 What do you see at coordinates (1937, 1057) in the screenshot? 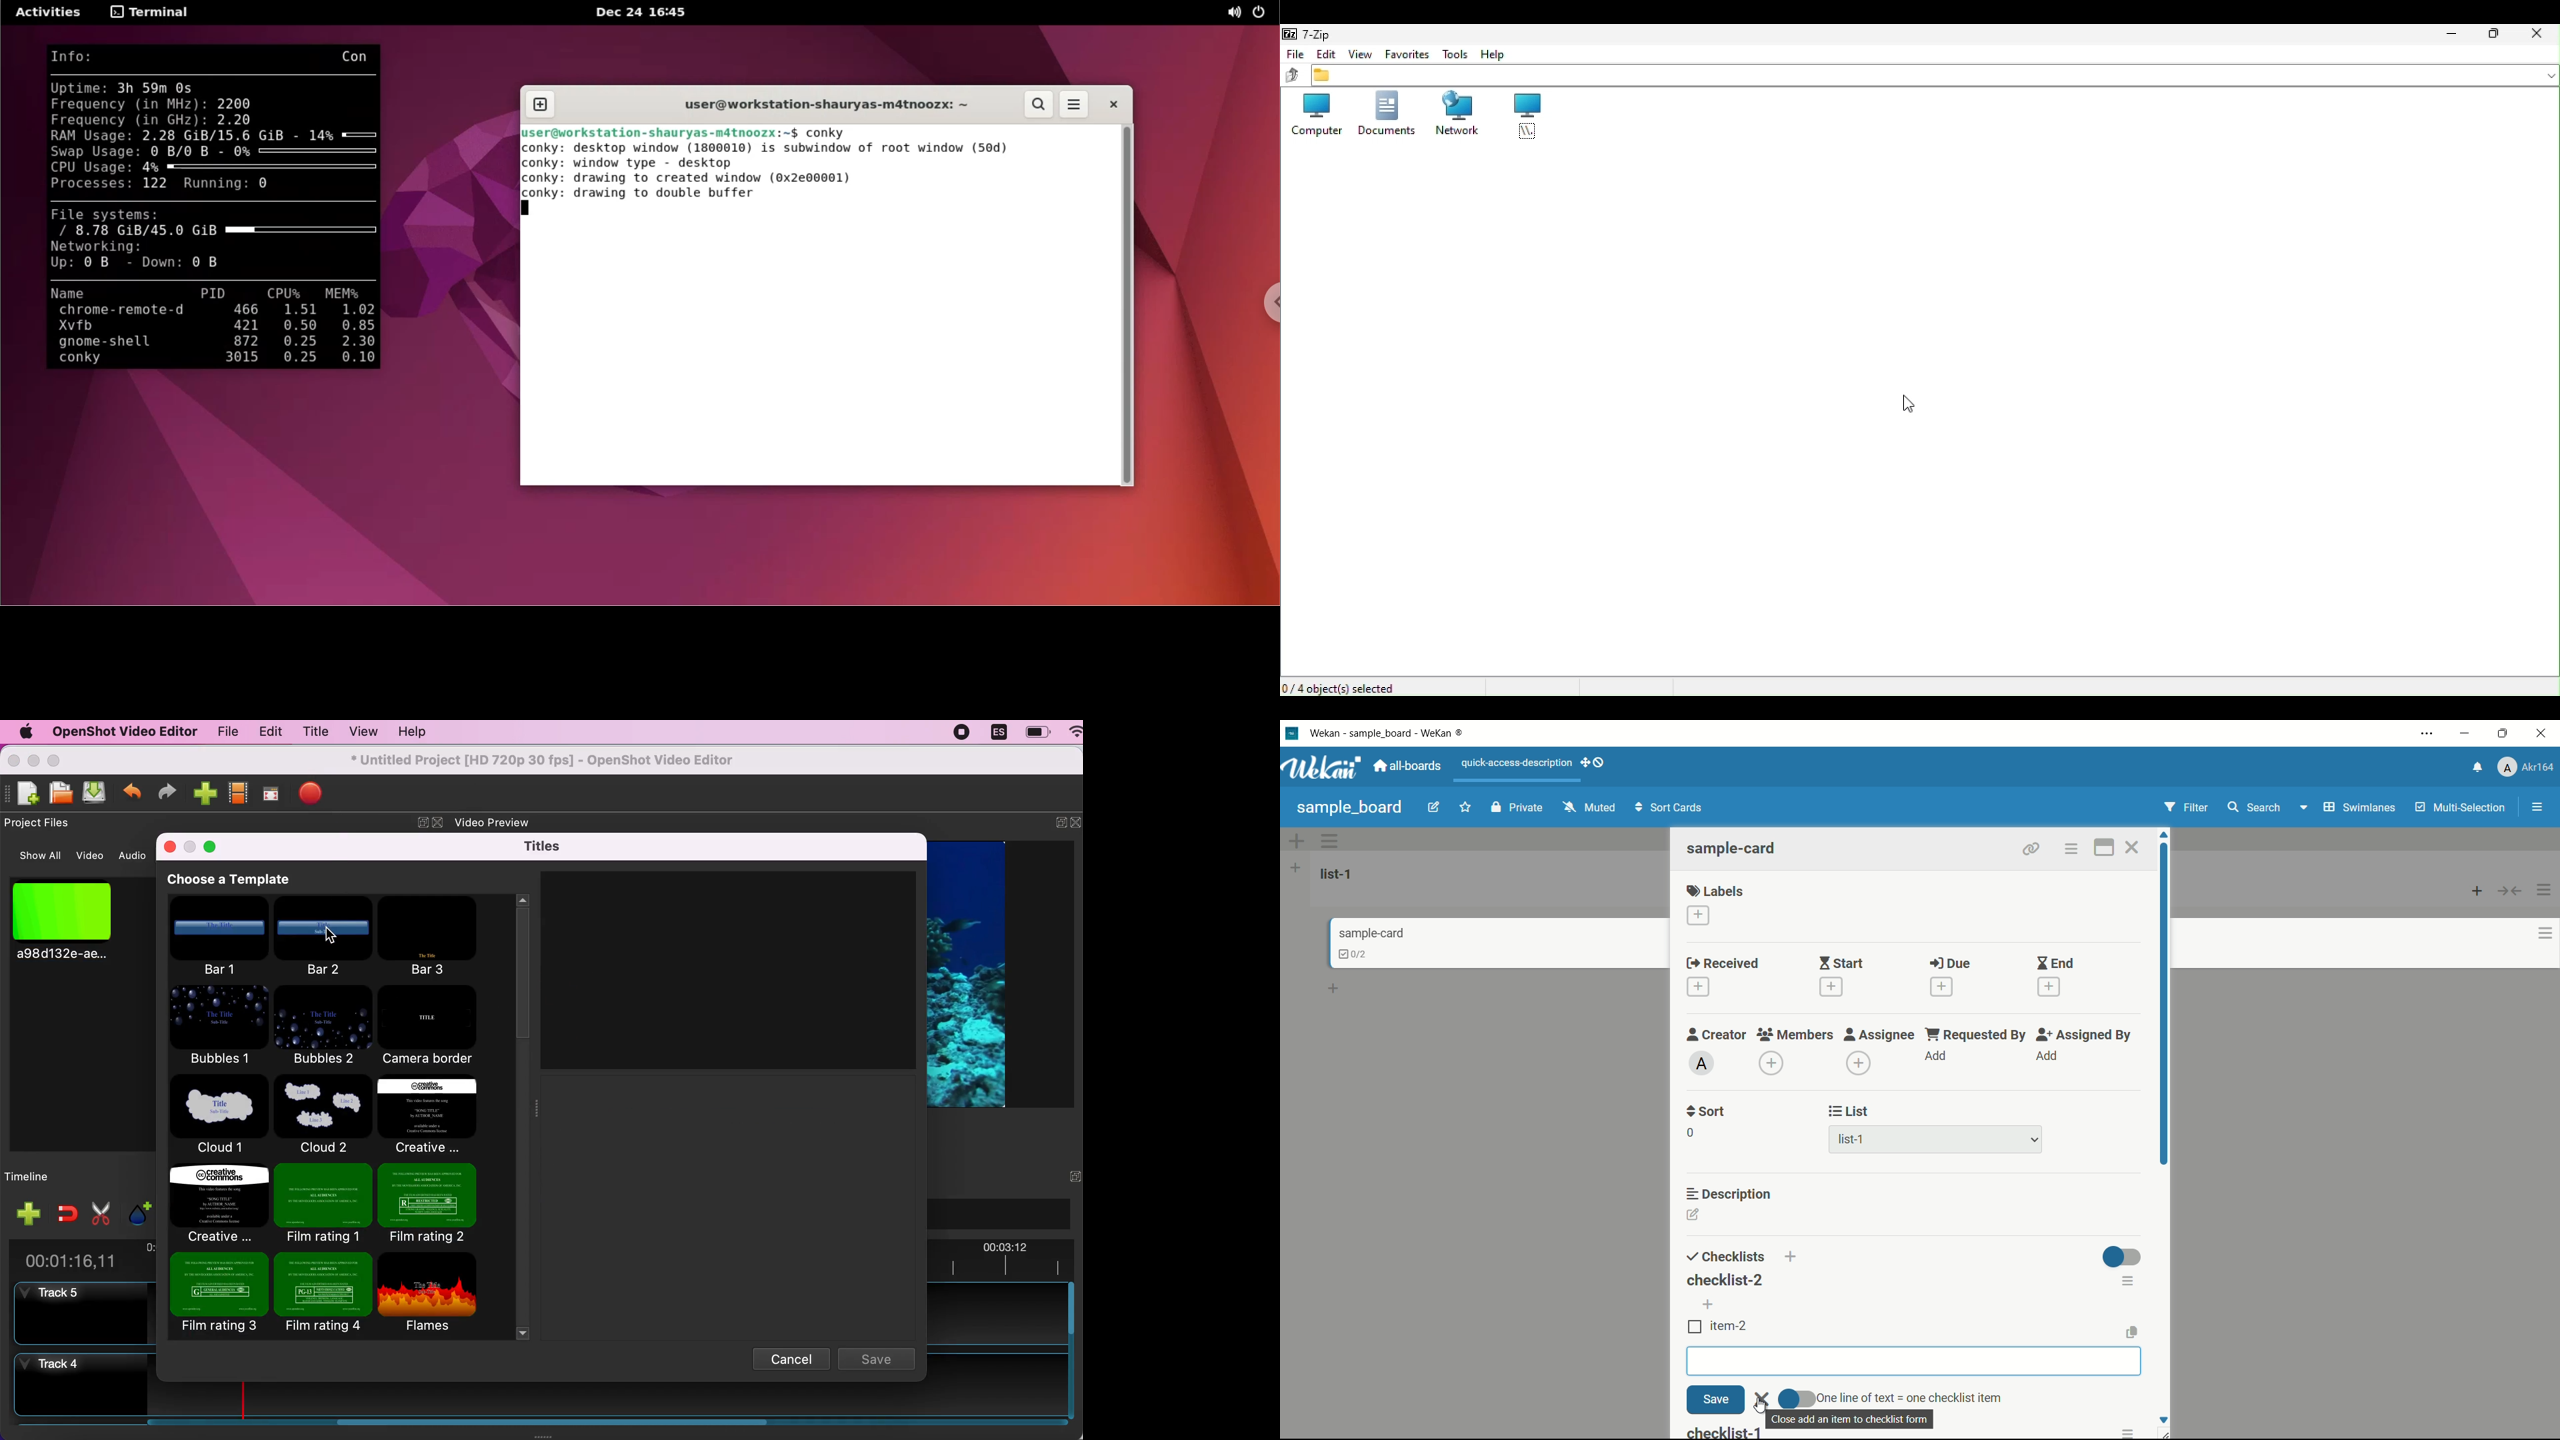
I see `add` at bounding box center [1937, 1057].